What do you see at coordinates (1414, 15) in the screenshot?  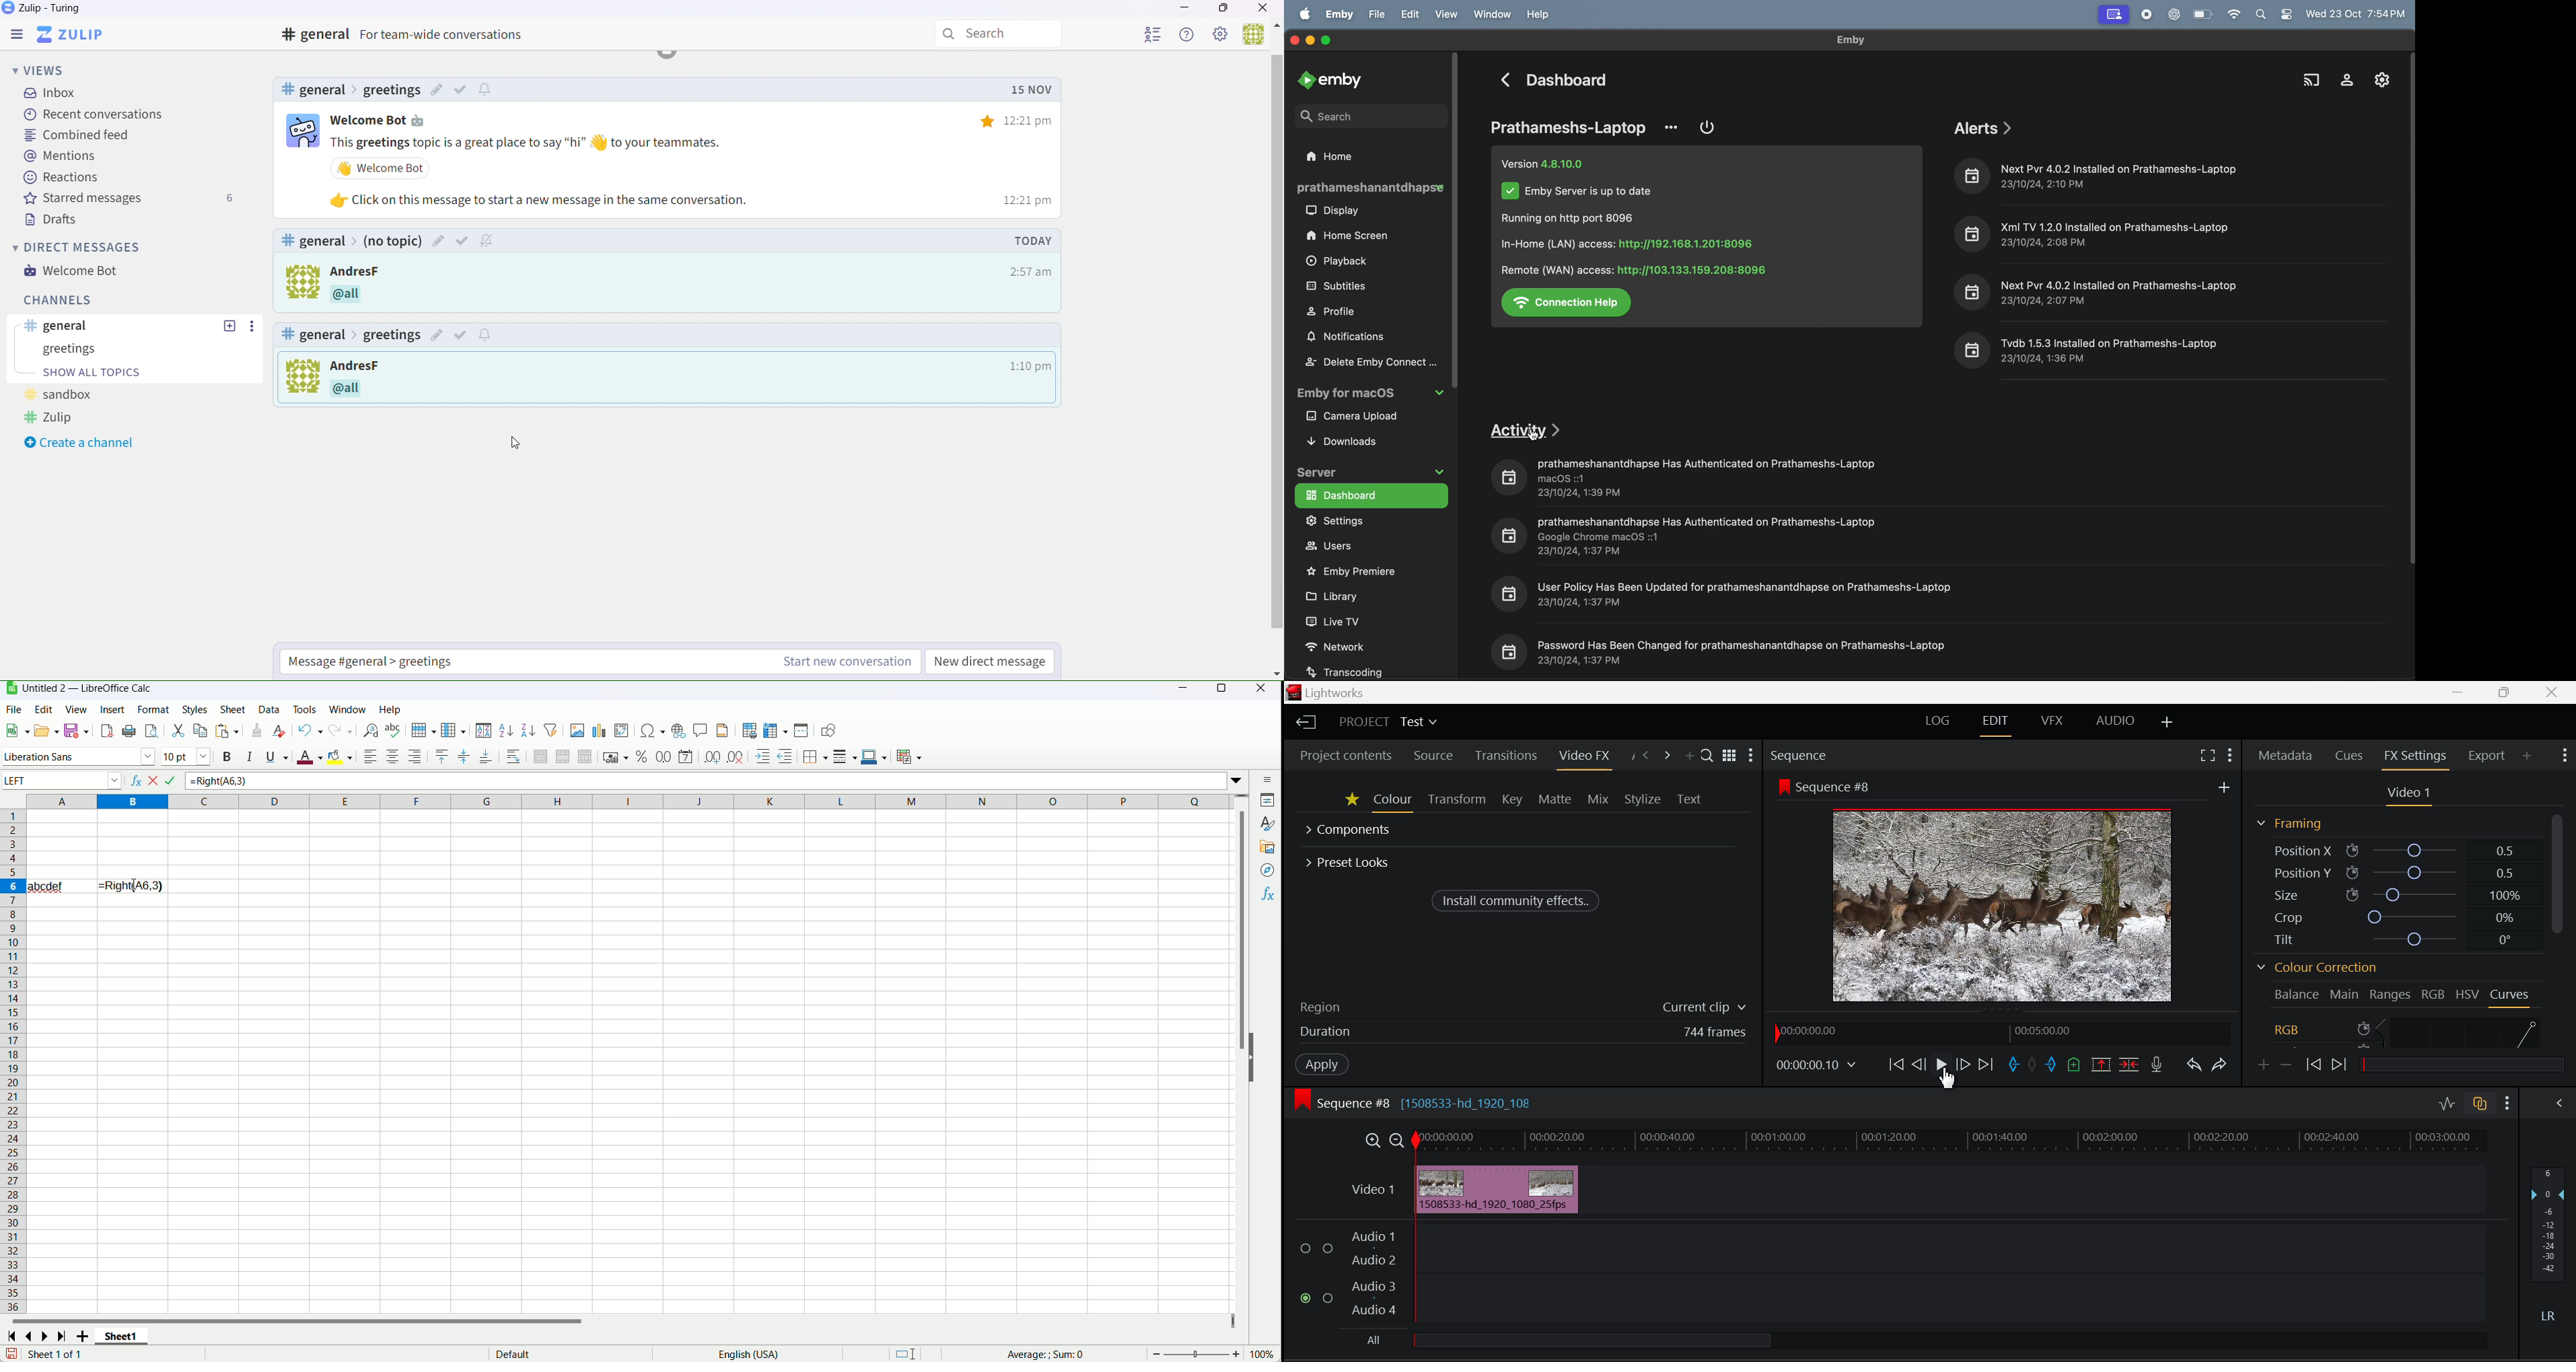 I see `edit` at bounding box center [1414, 15].